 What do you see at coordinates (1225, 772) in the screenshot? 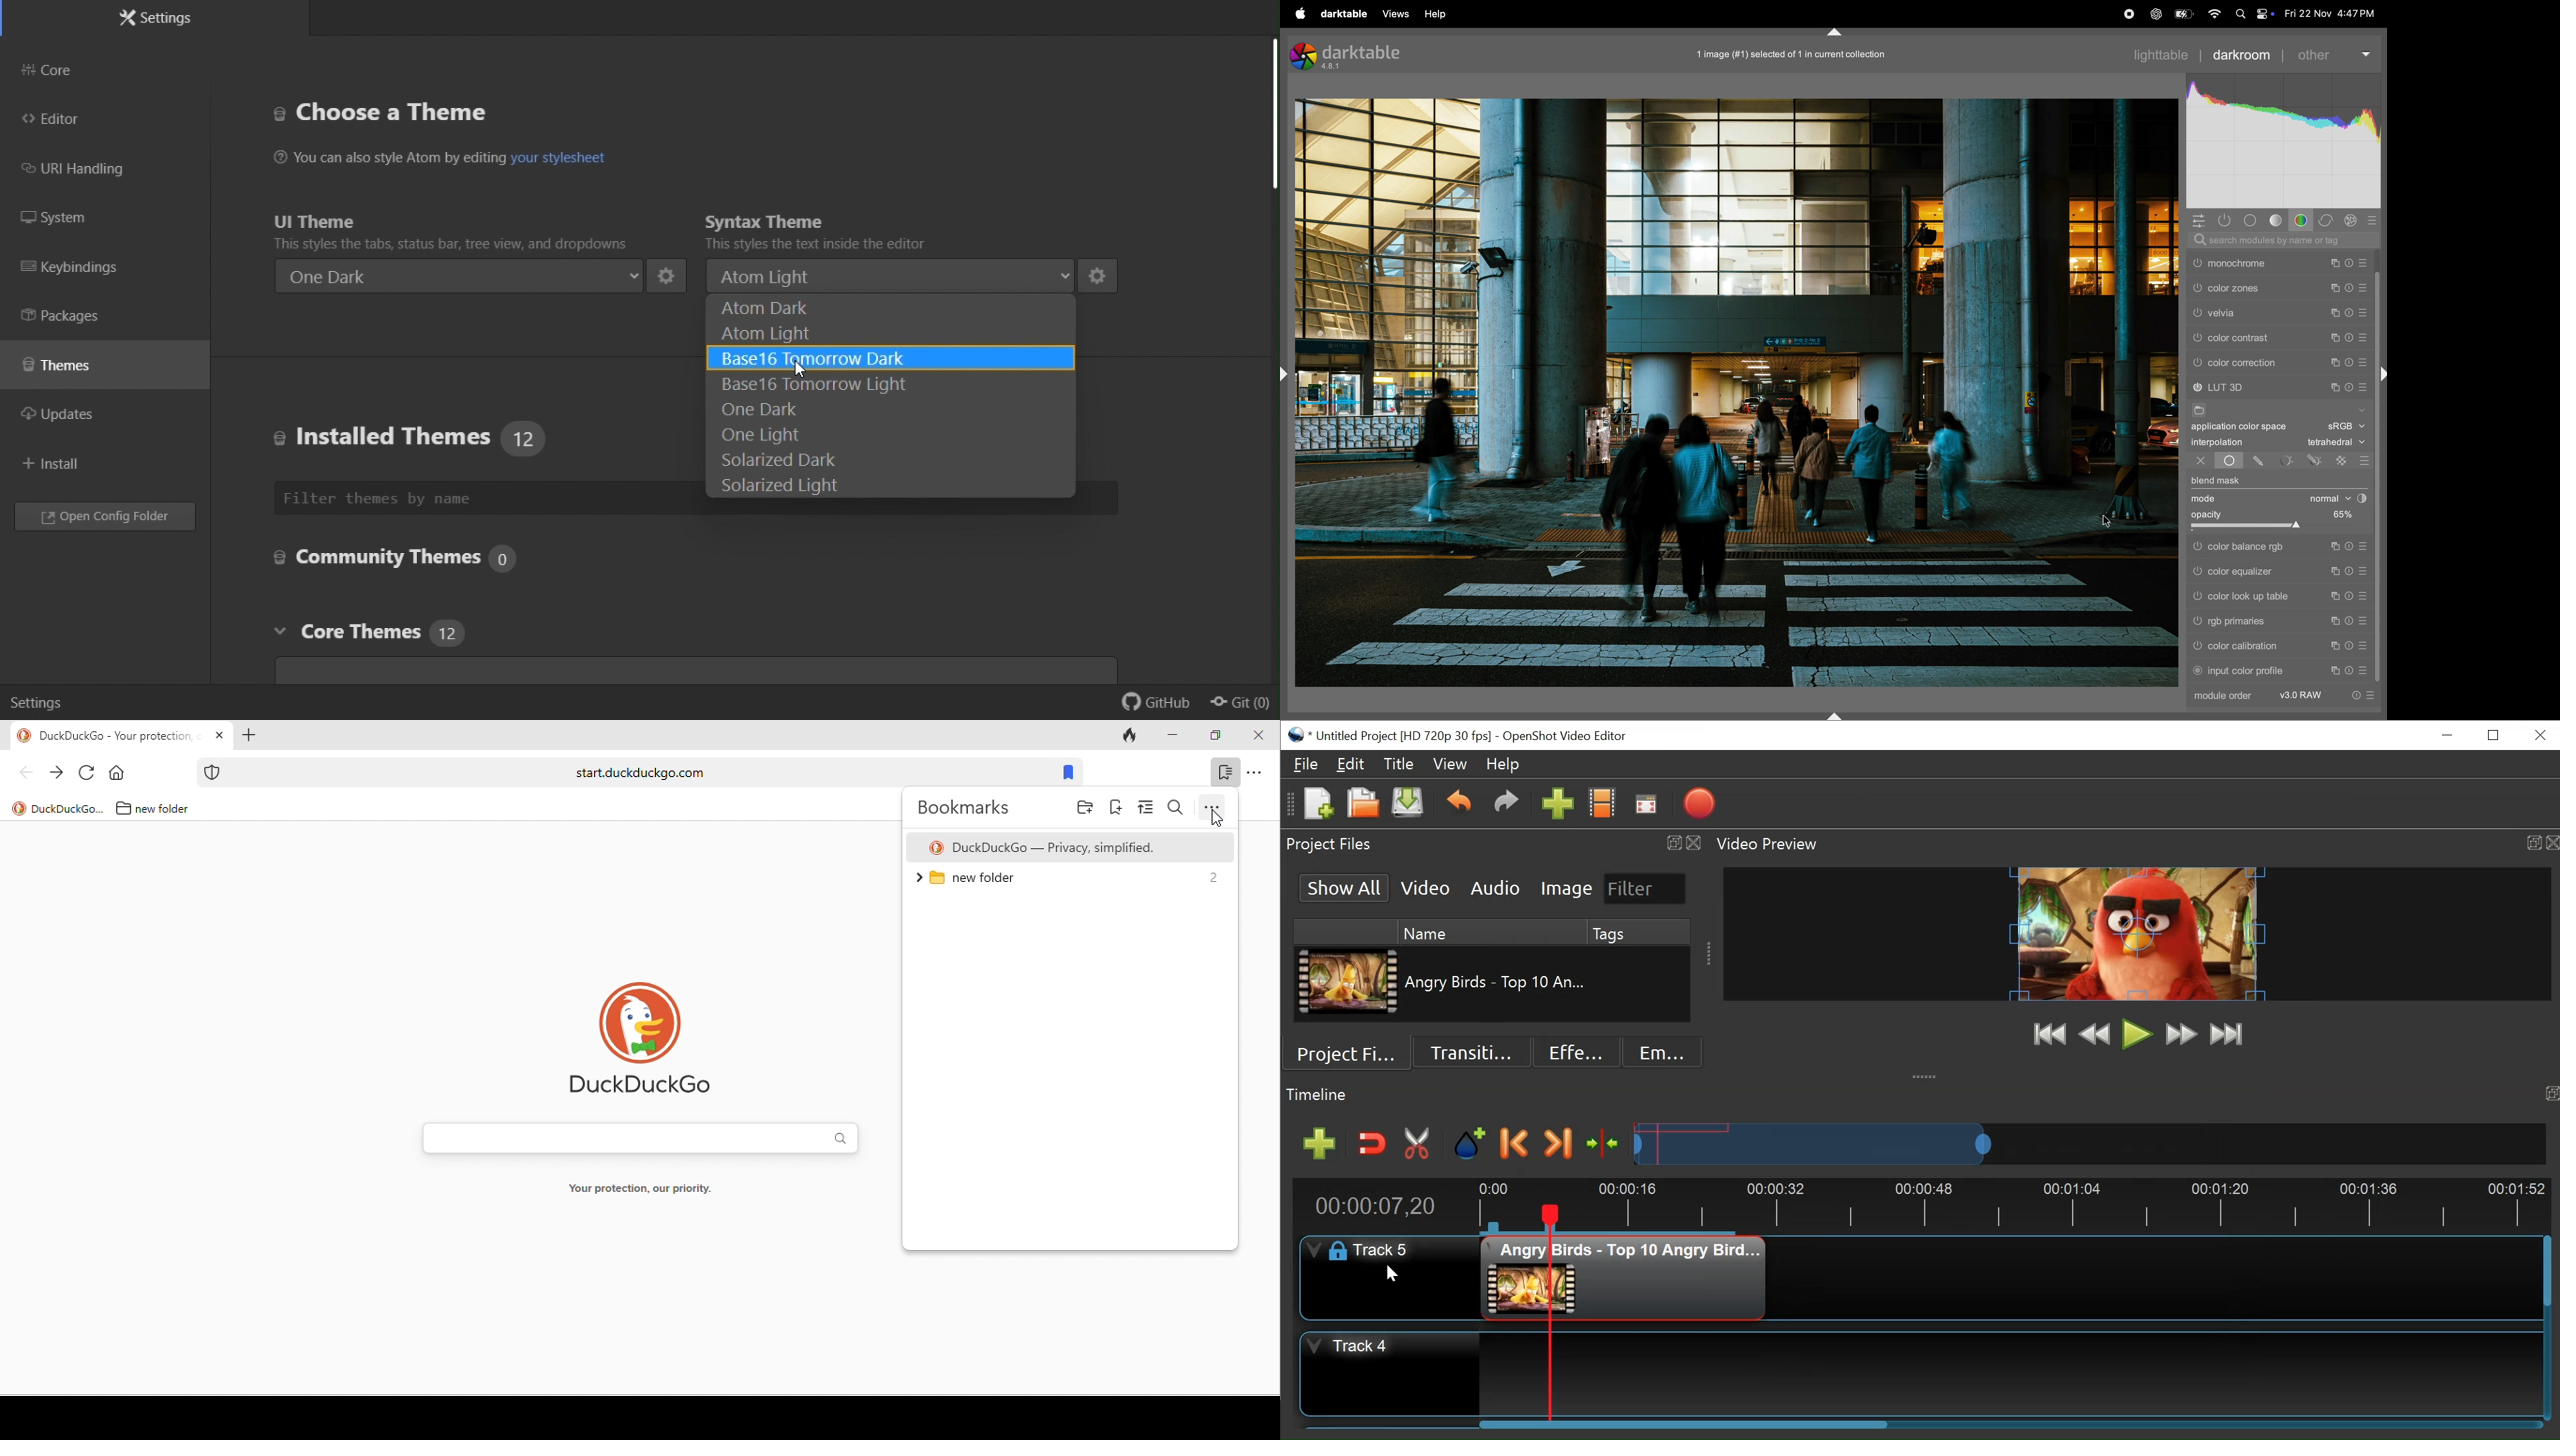
I see `bookmarks` at bounding box center [1225, 772].